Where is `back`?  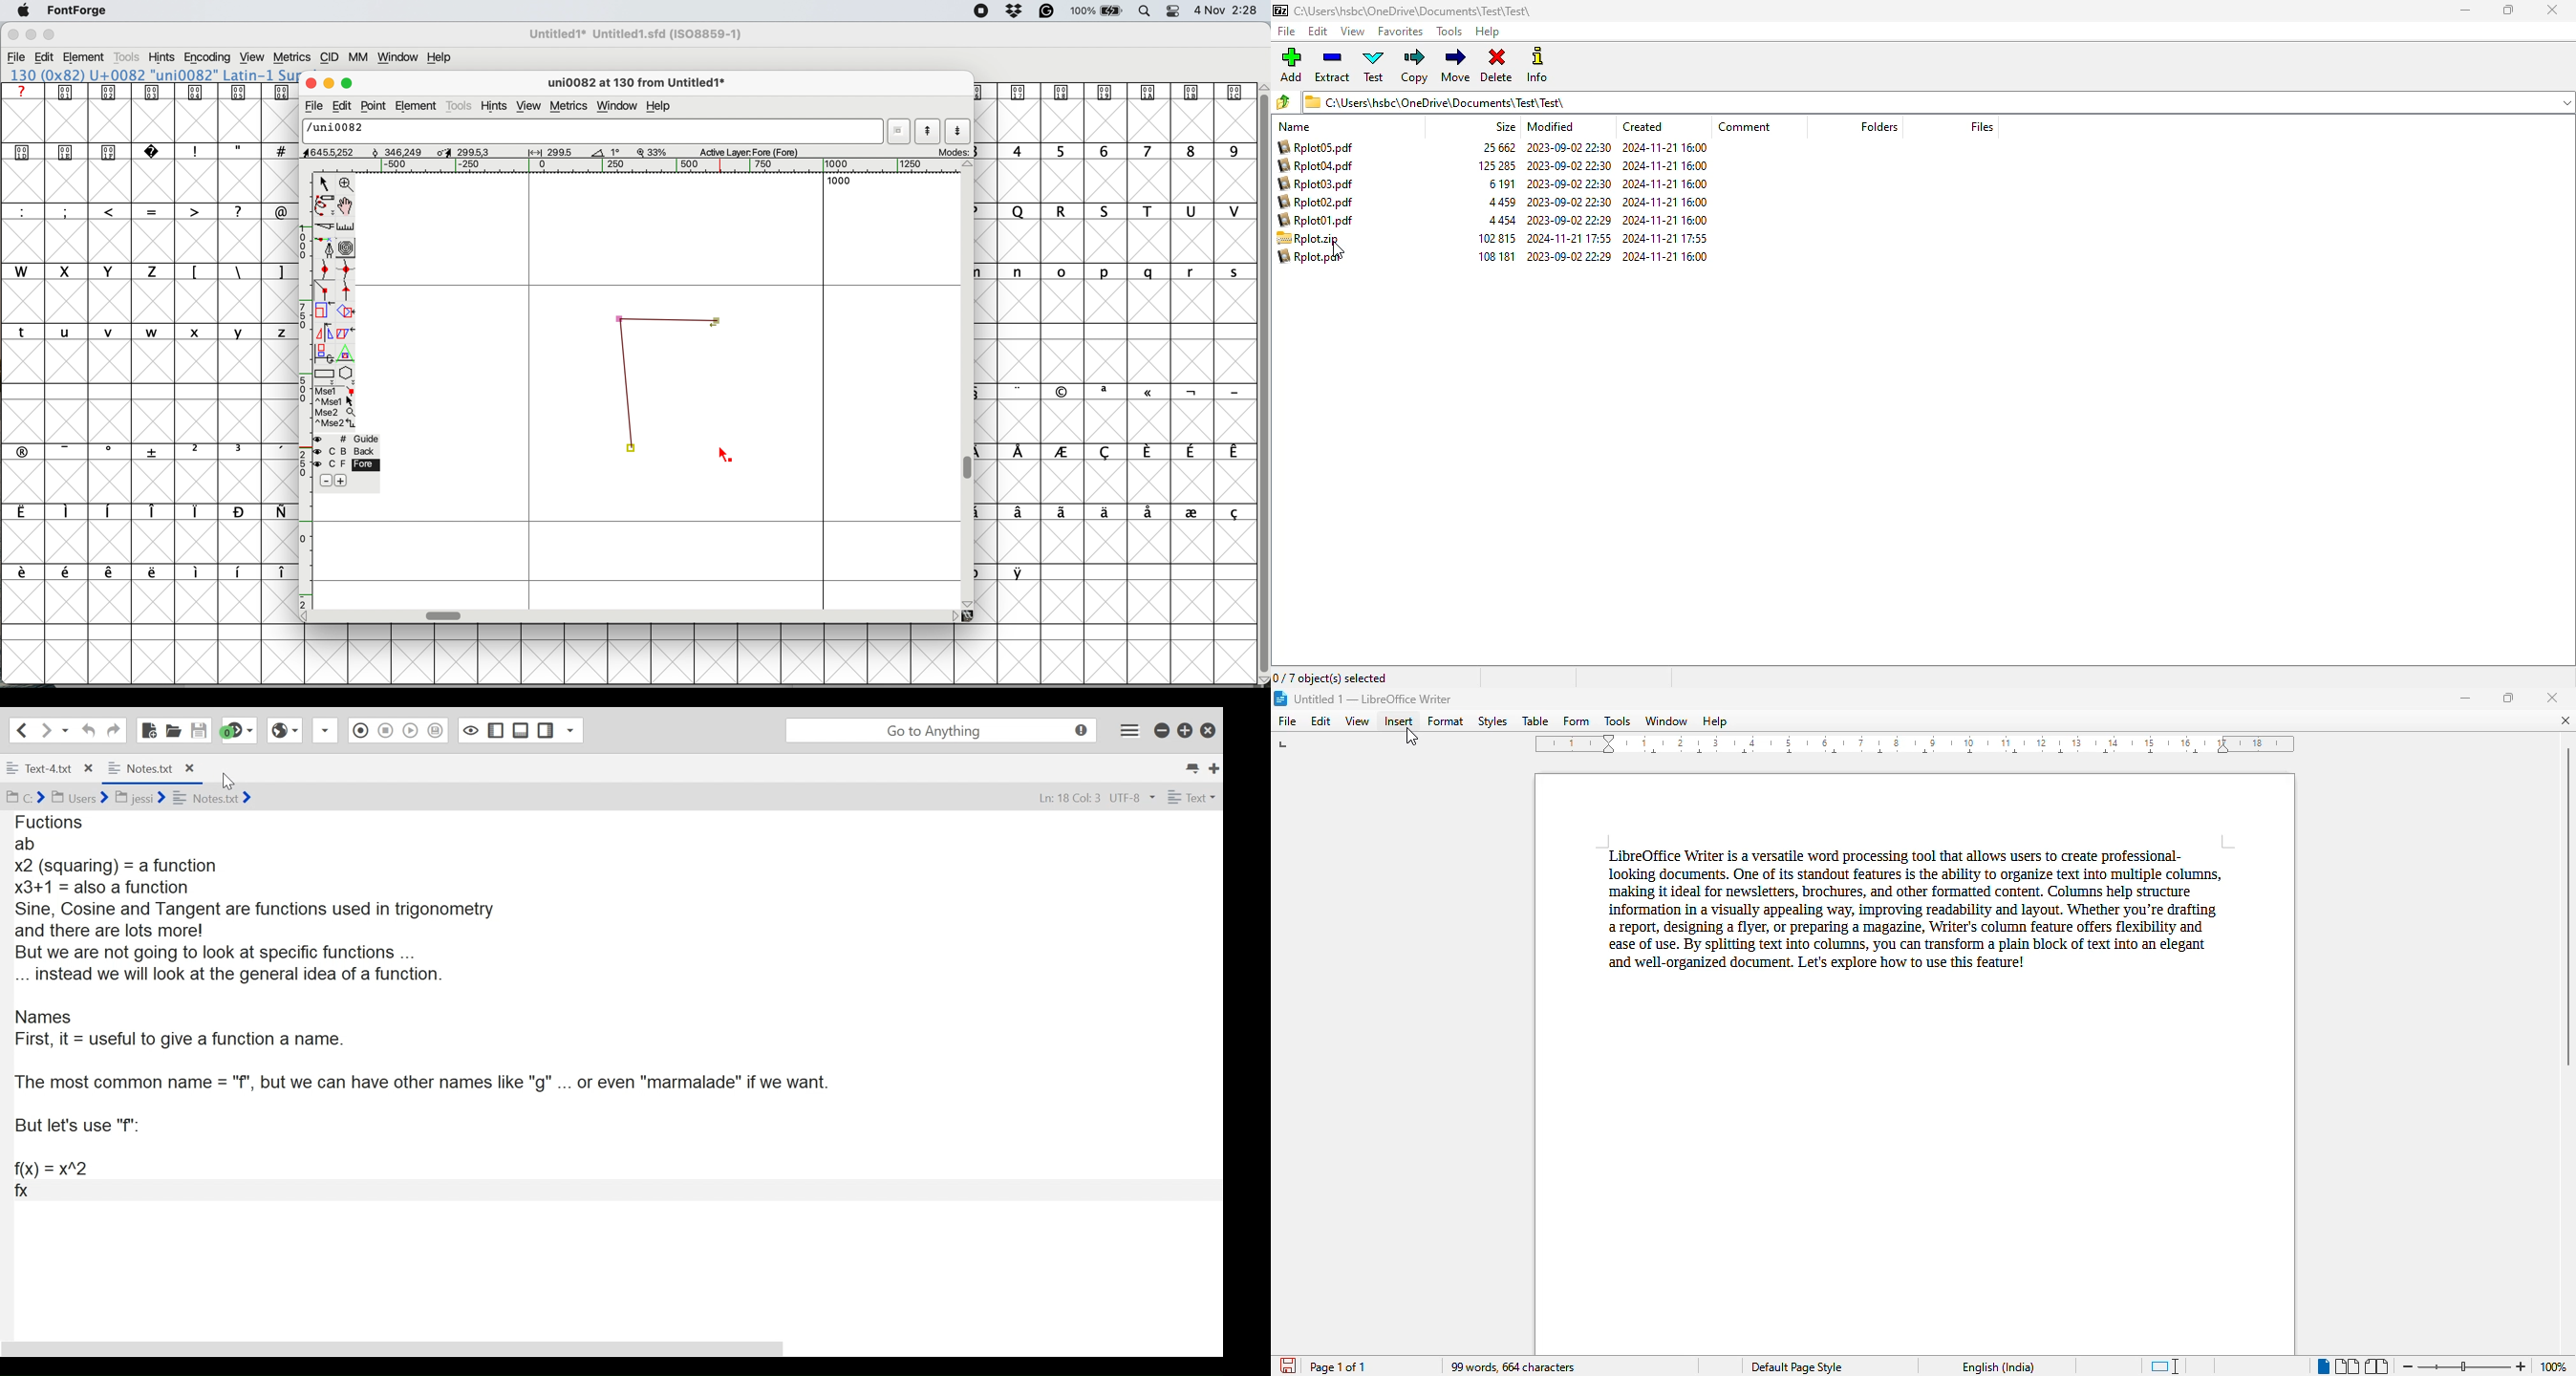
back is located at coordinates (348, 451).